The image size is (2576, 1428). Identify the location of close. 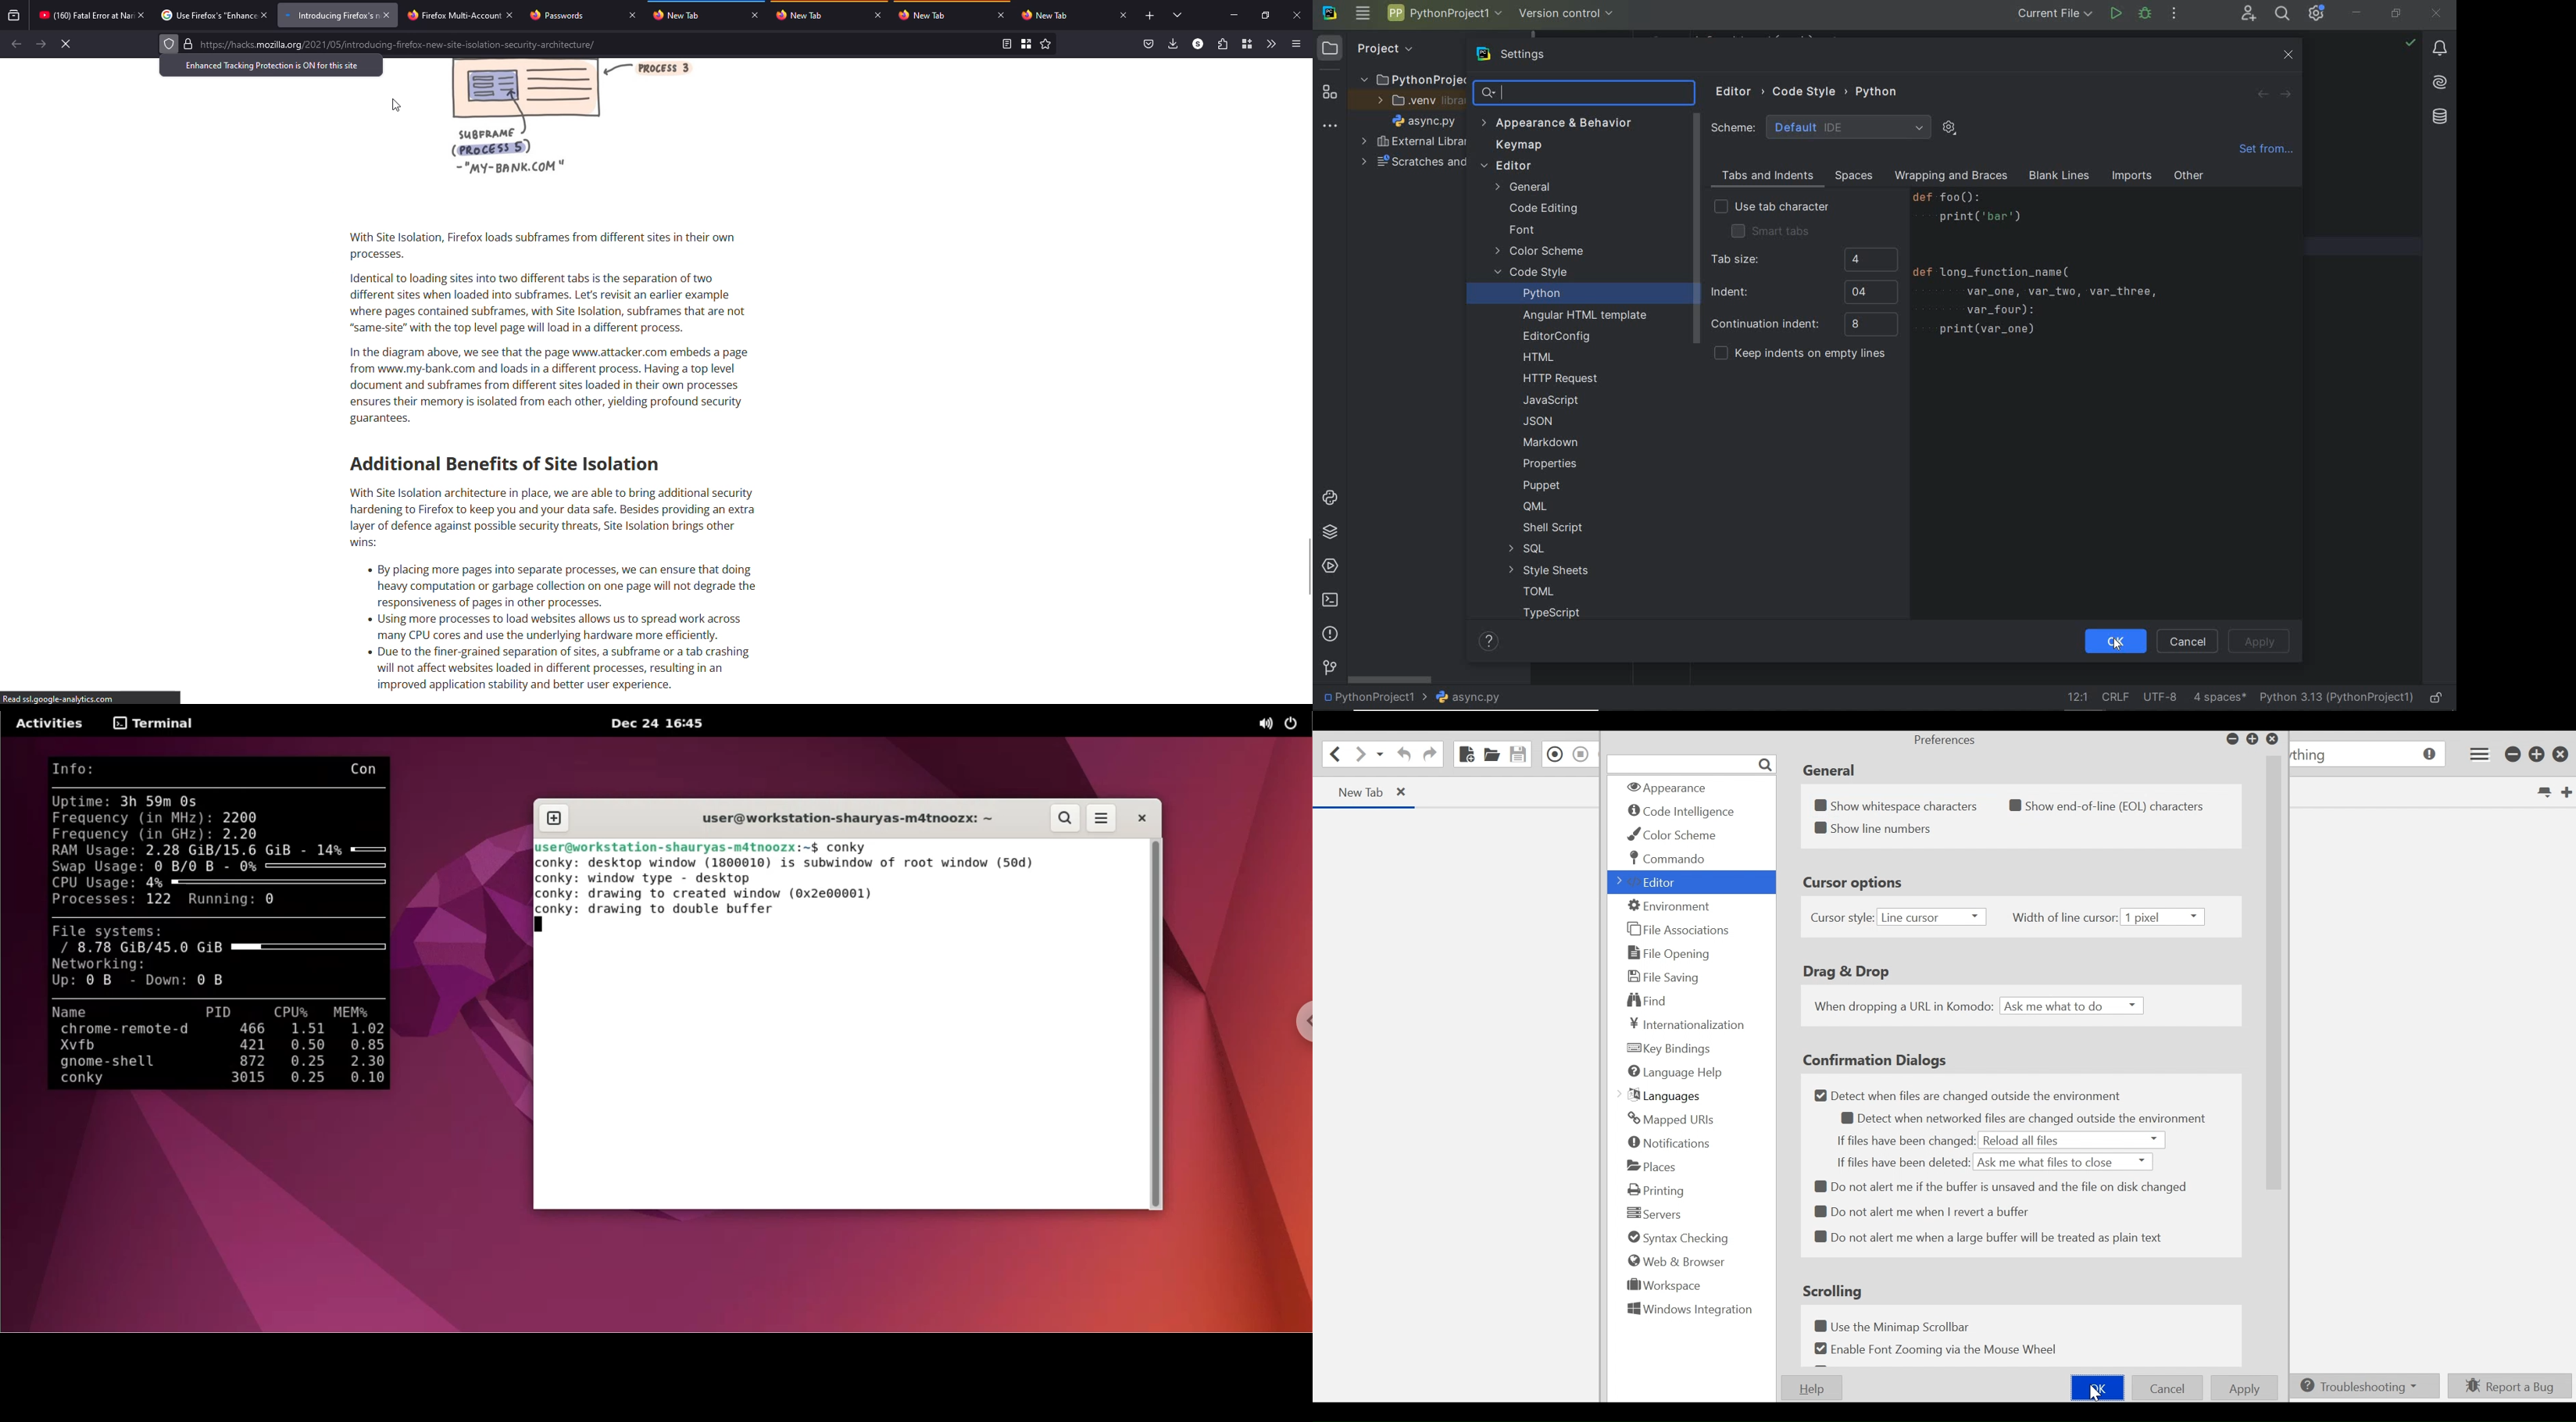
(632, 15).